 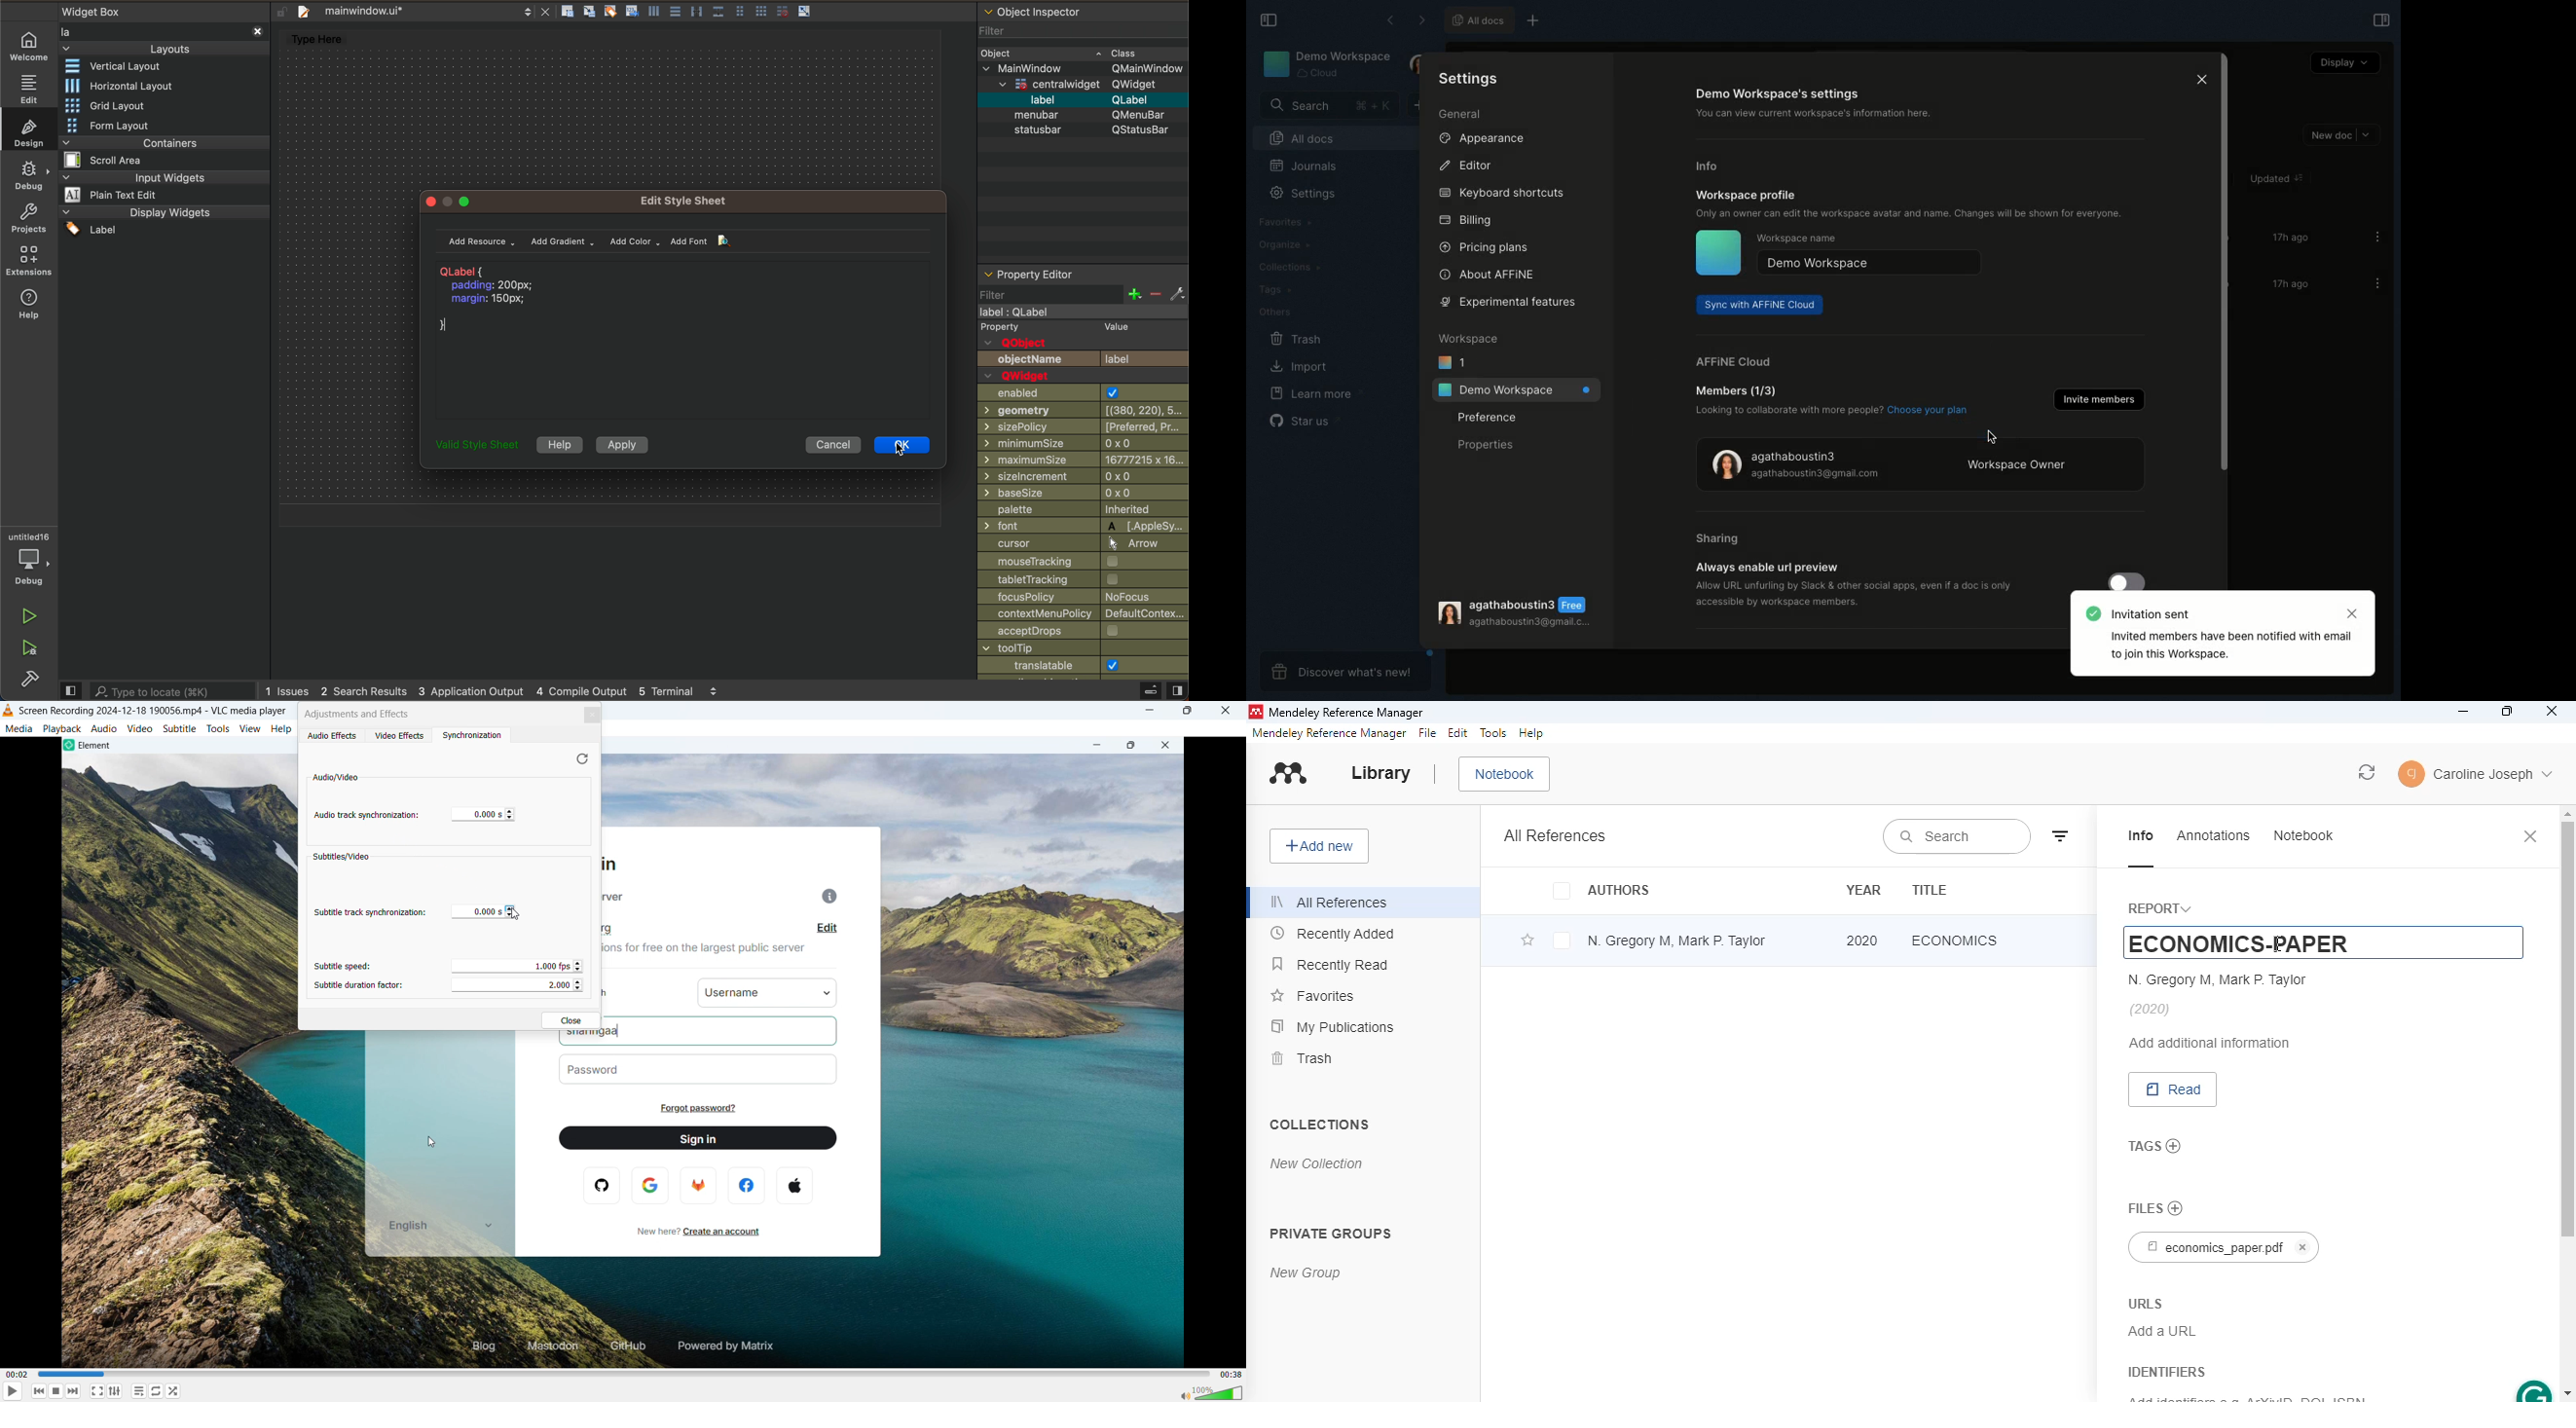 I want to click on blog, so click(x=487, y=1350).